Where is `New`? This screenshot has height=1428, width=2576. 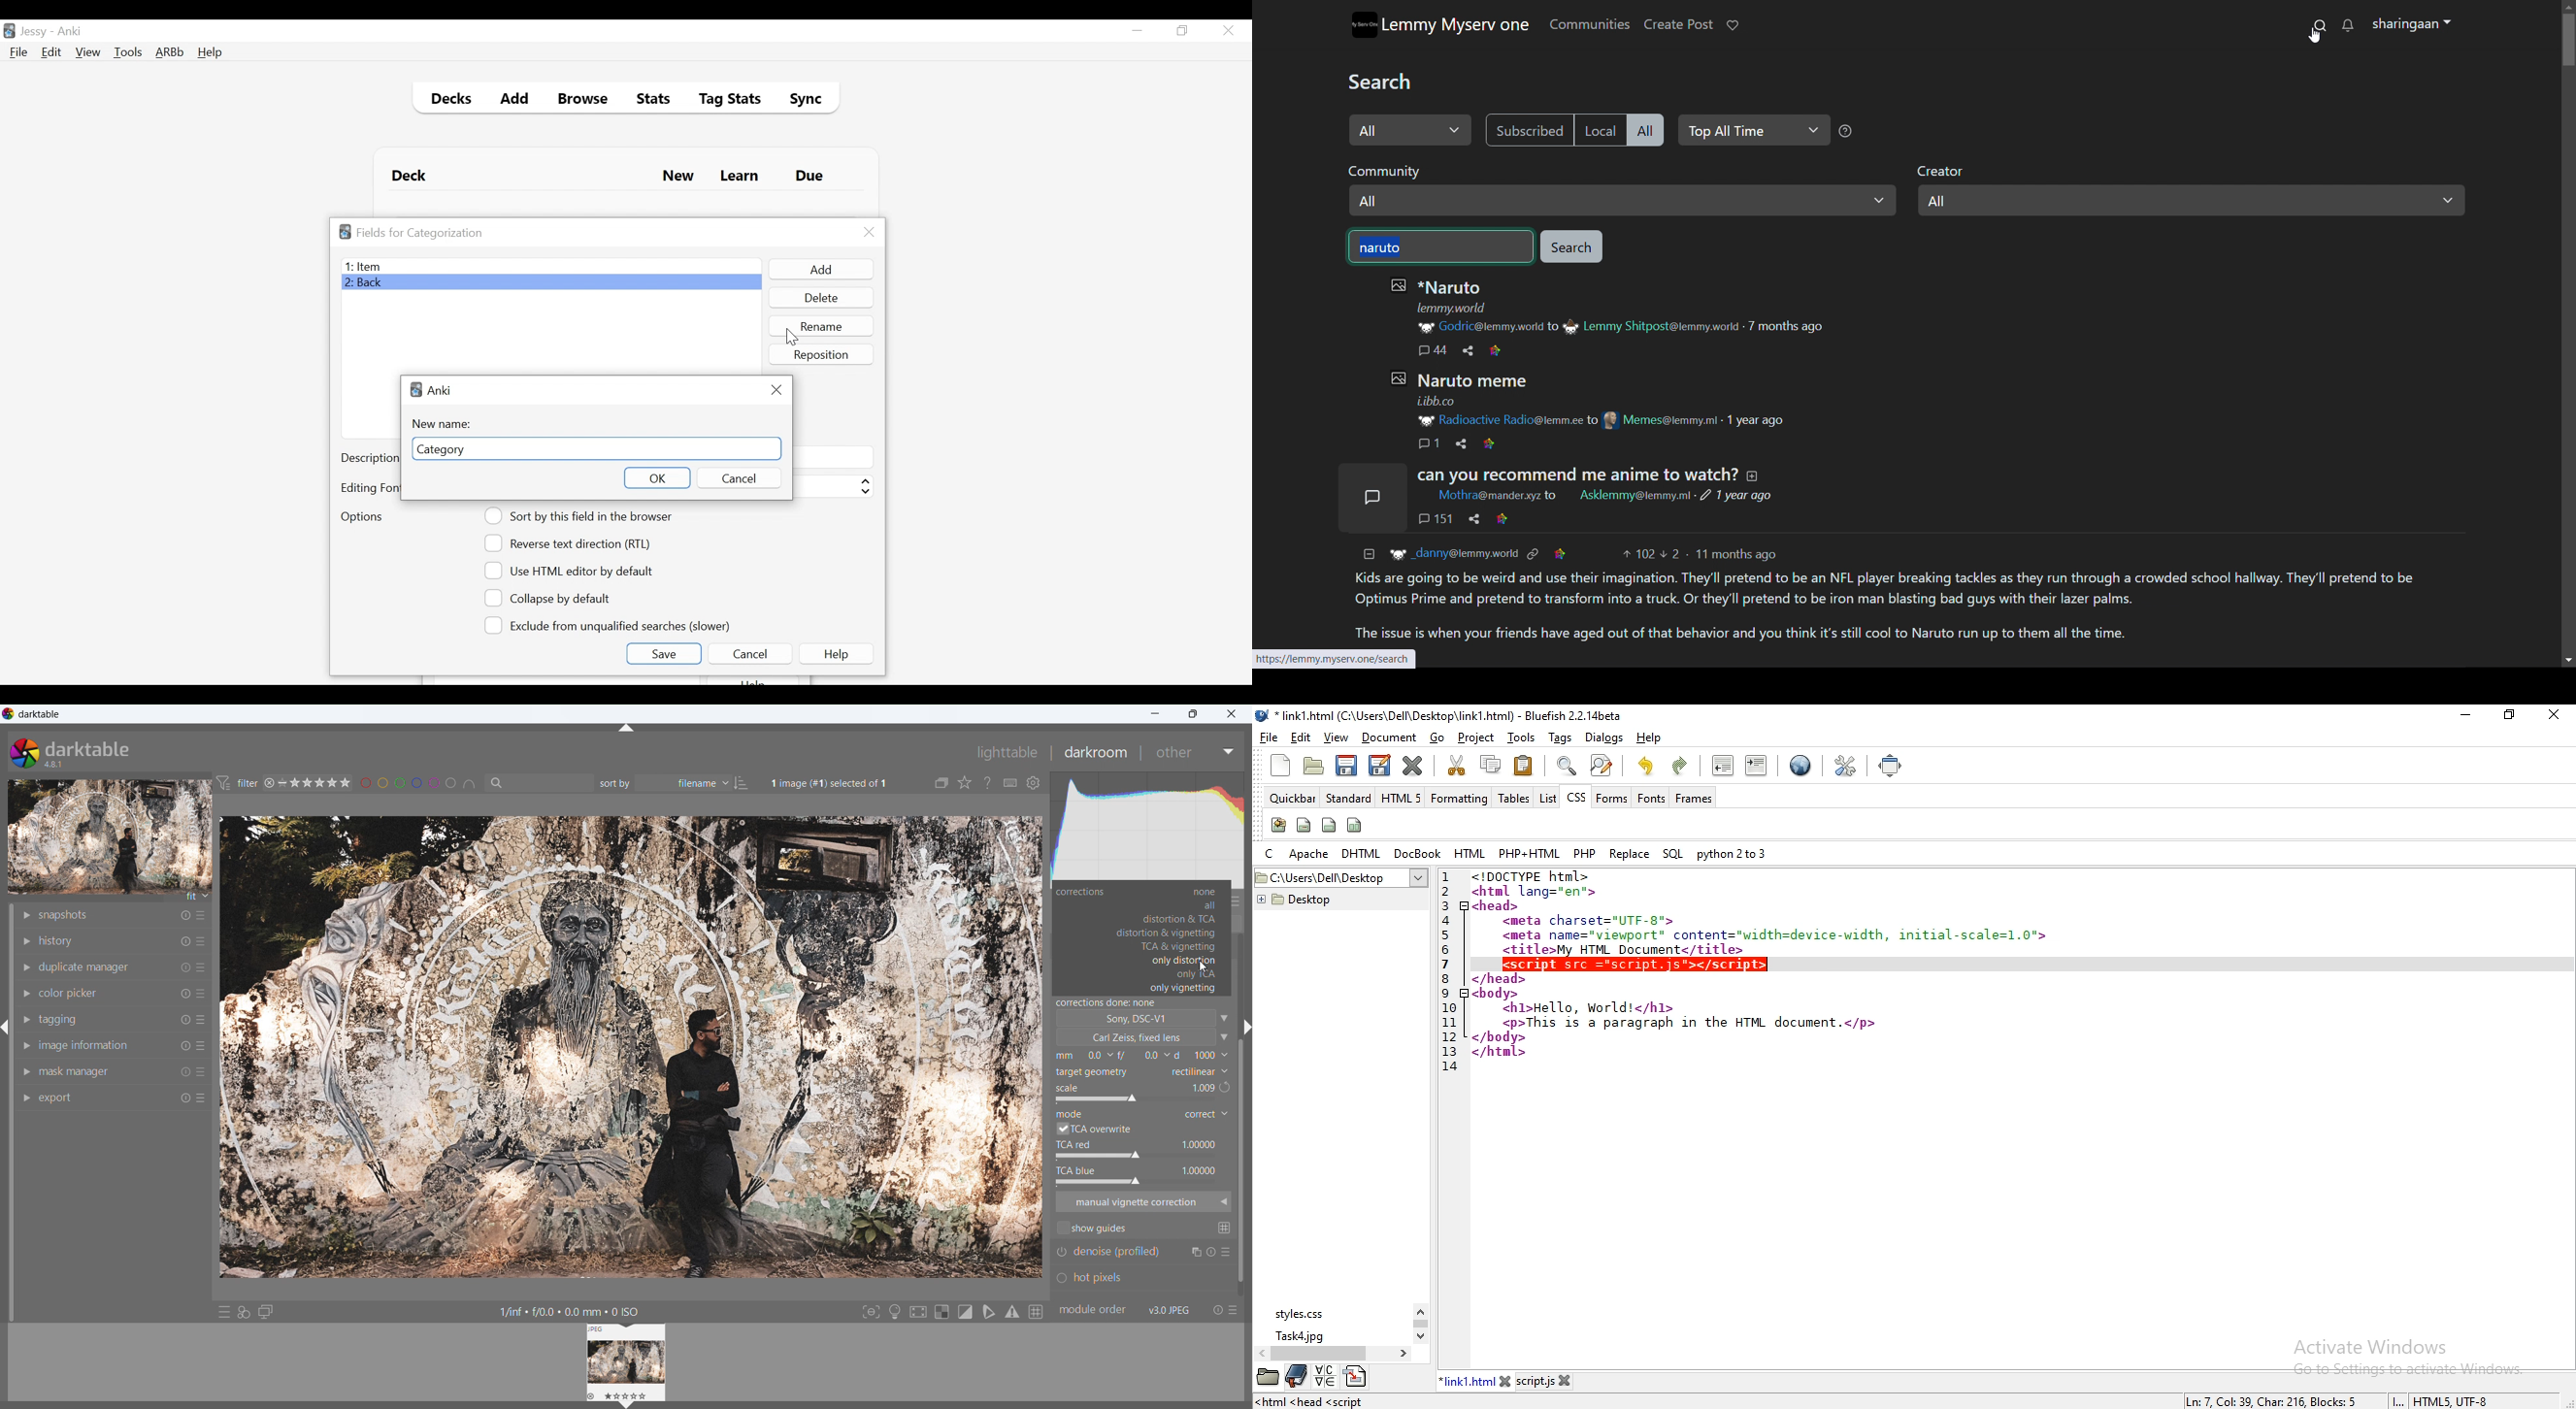 New is located at coordinates (679, 177).